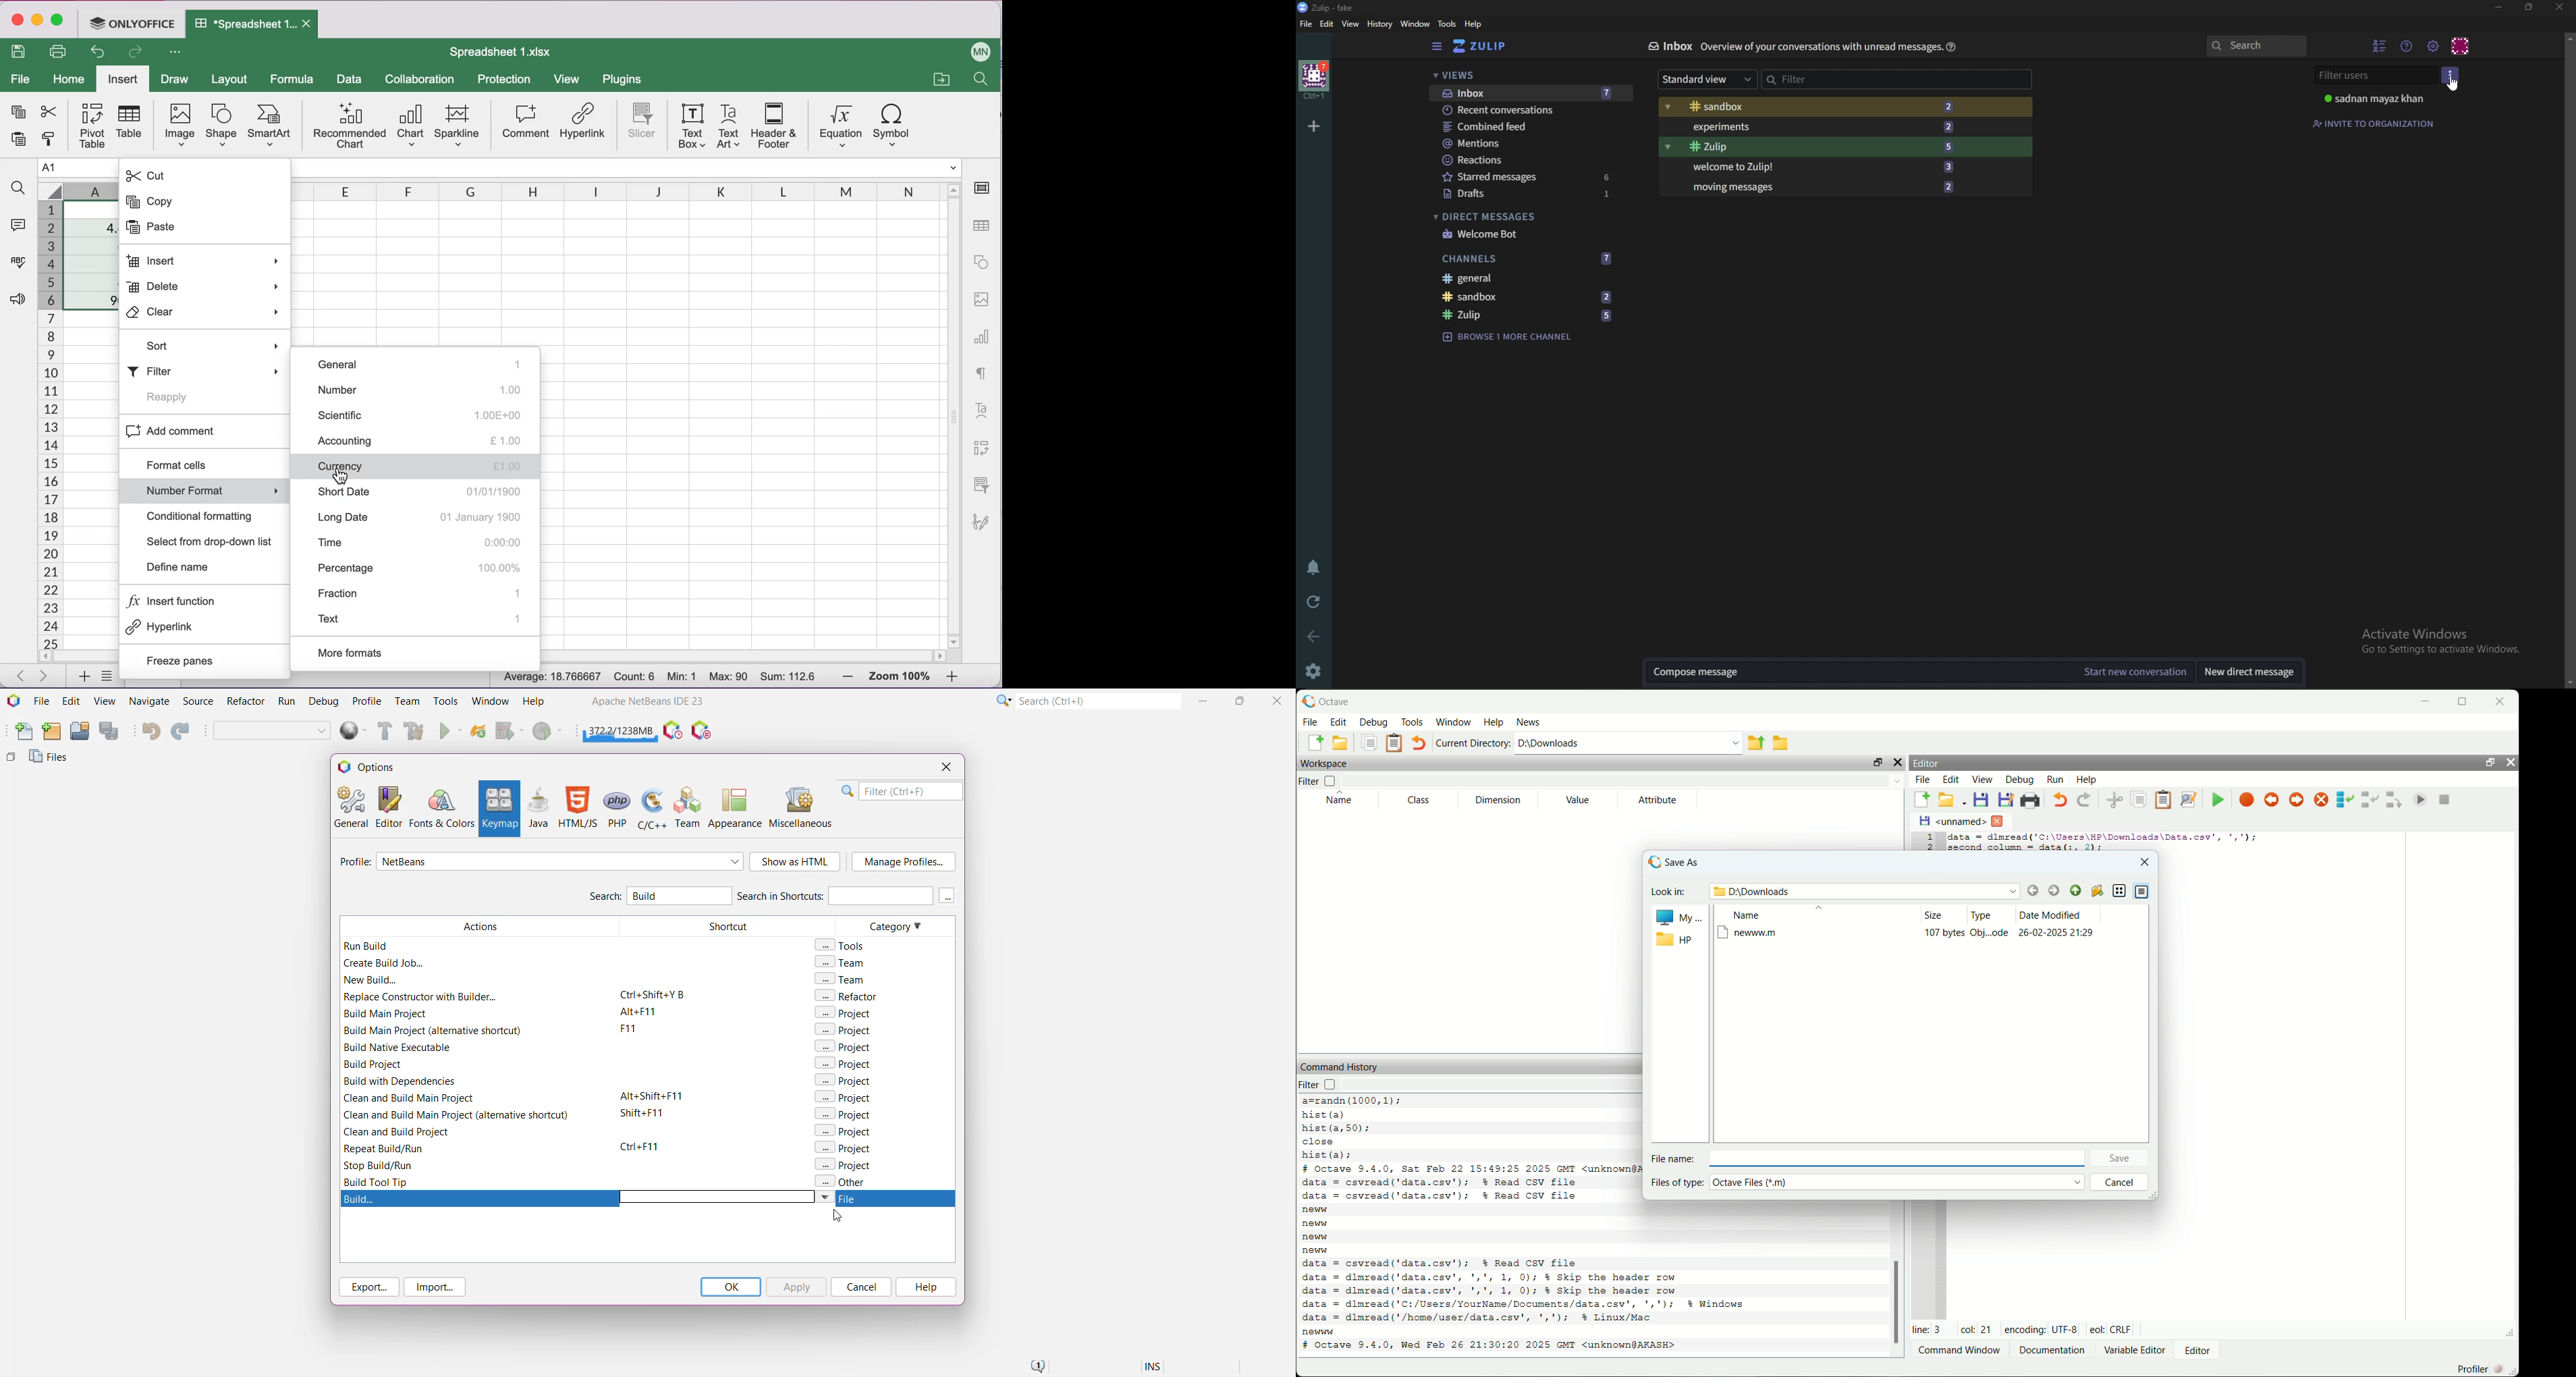 This screenshot has width=2576, height=1400. What do you see at coordinates (247, 703) in the screenshot?
I see `Refactor` at bounding box center [247, 703].